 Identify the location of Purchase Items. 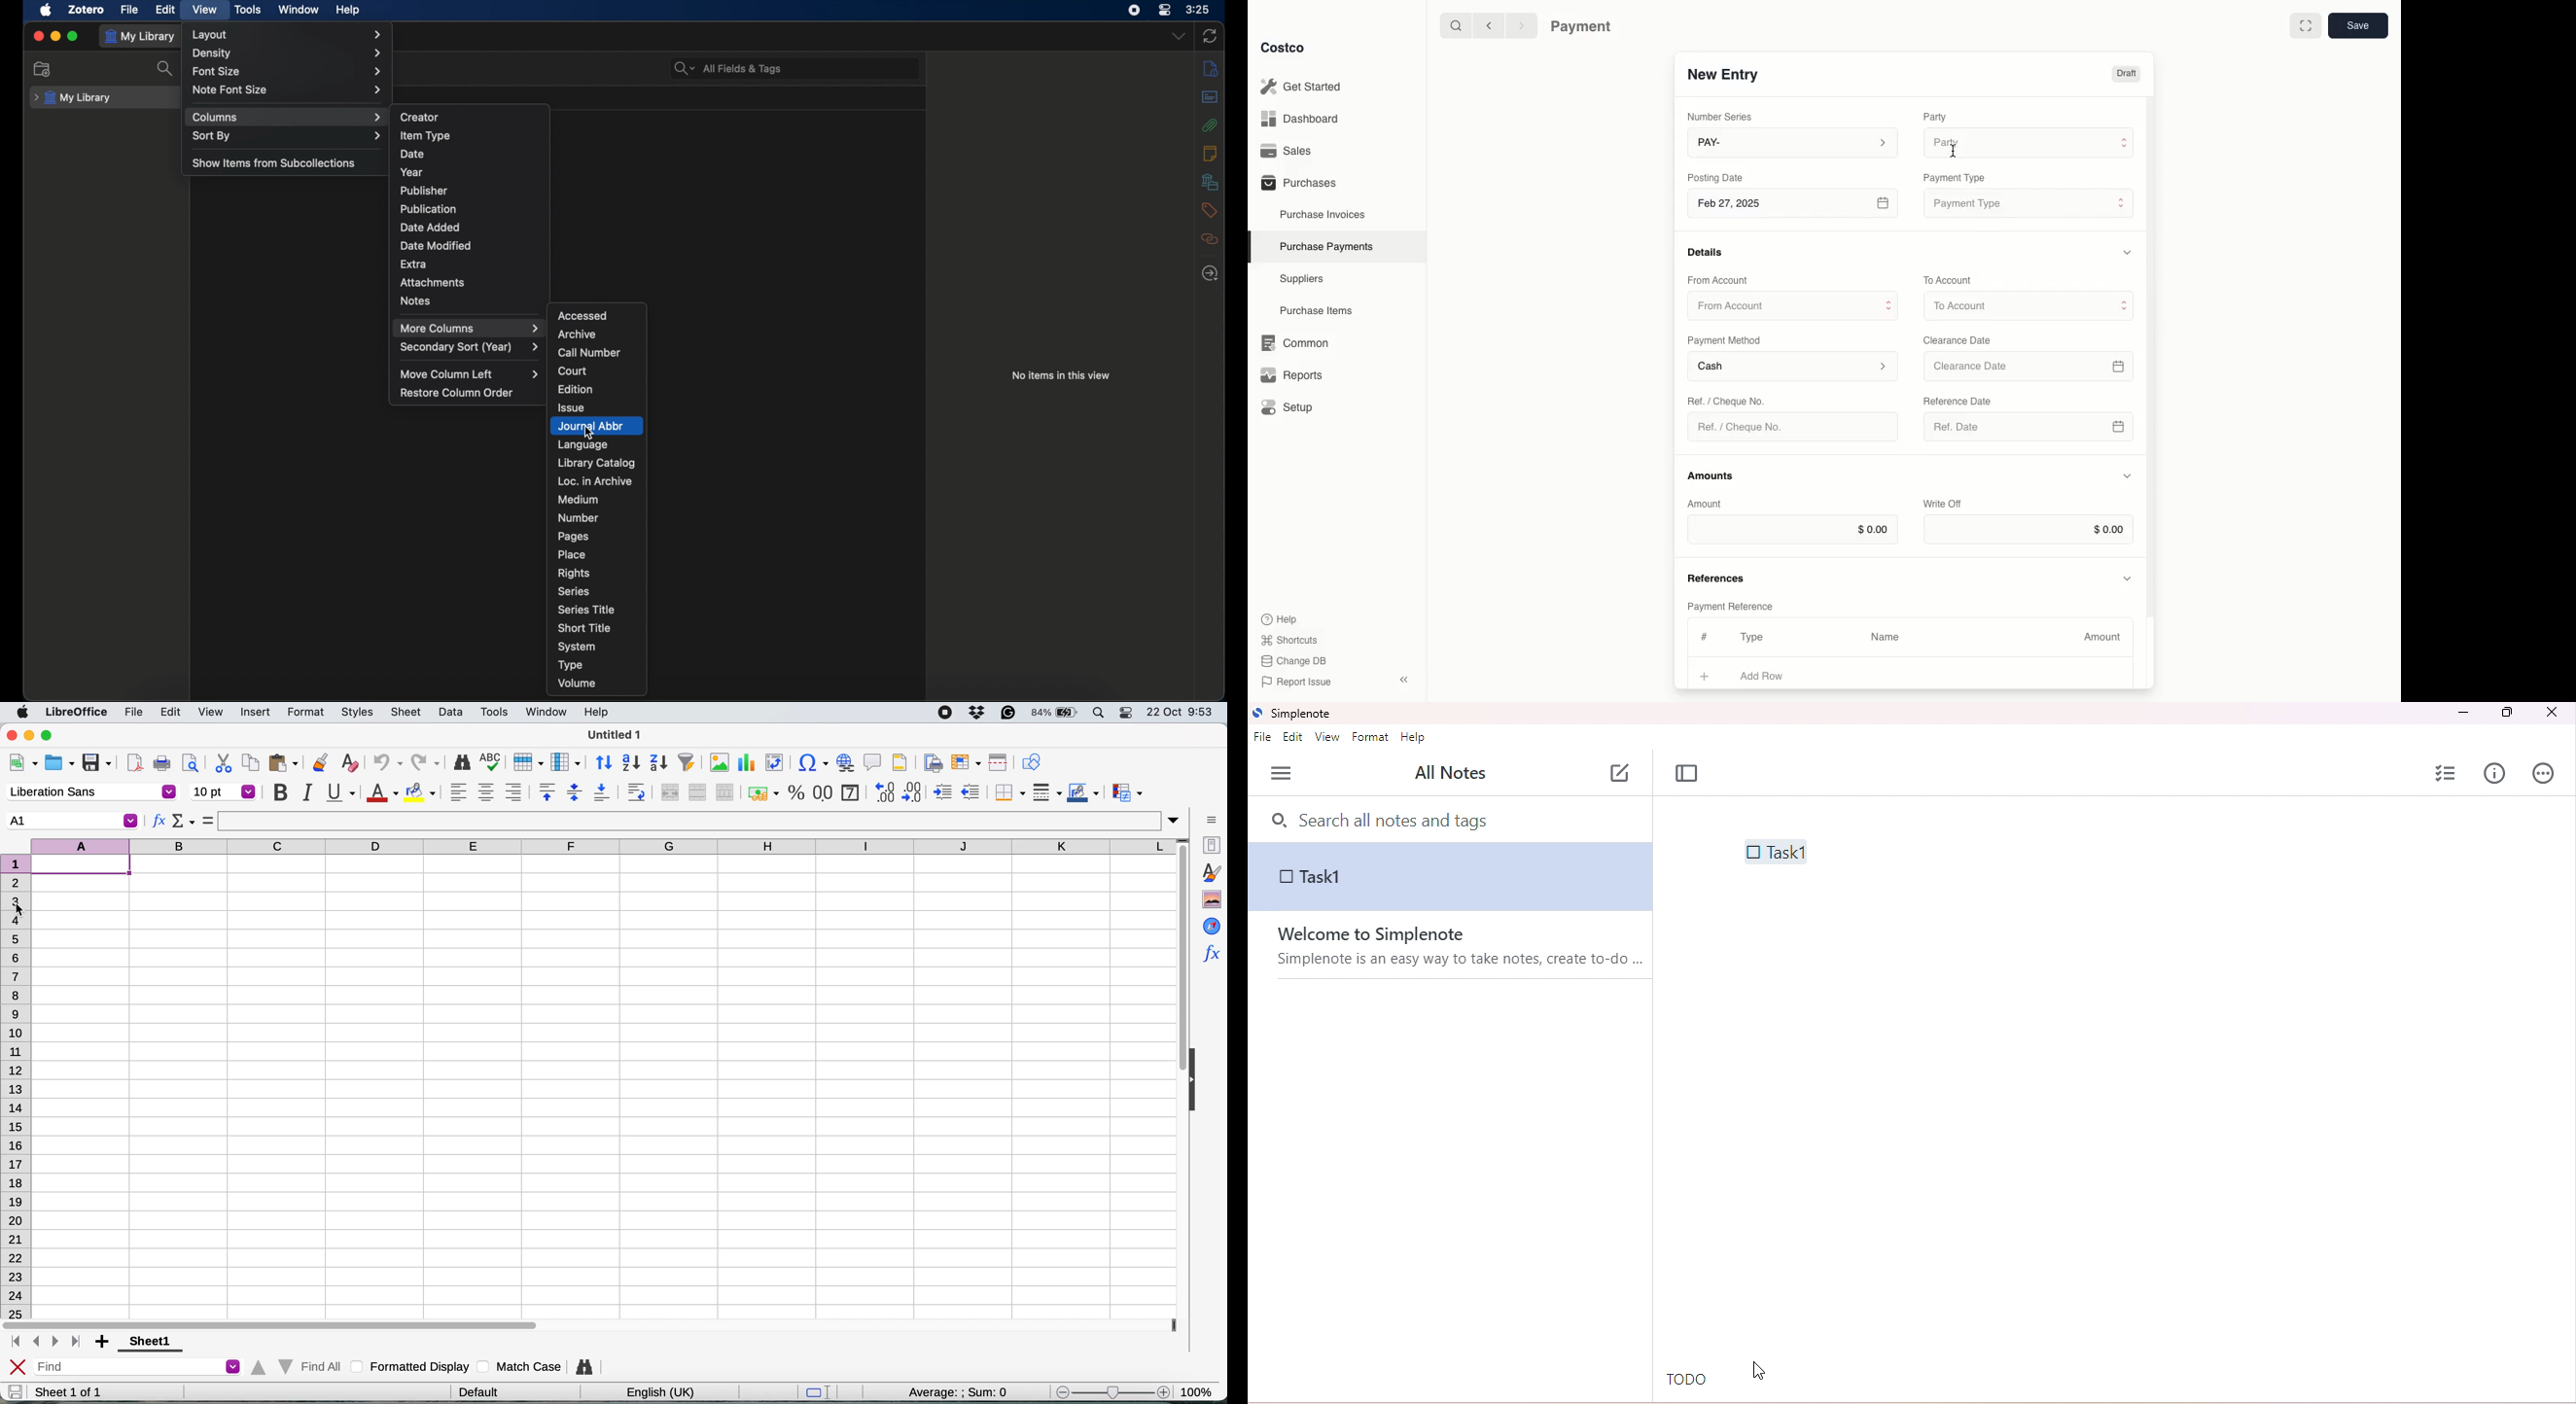
(1318, 311).